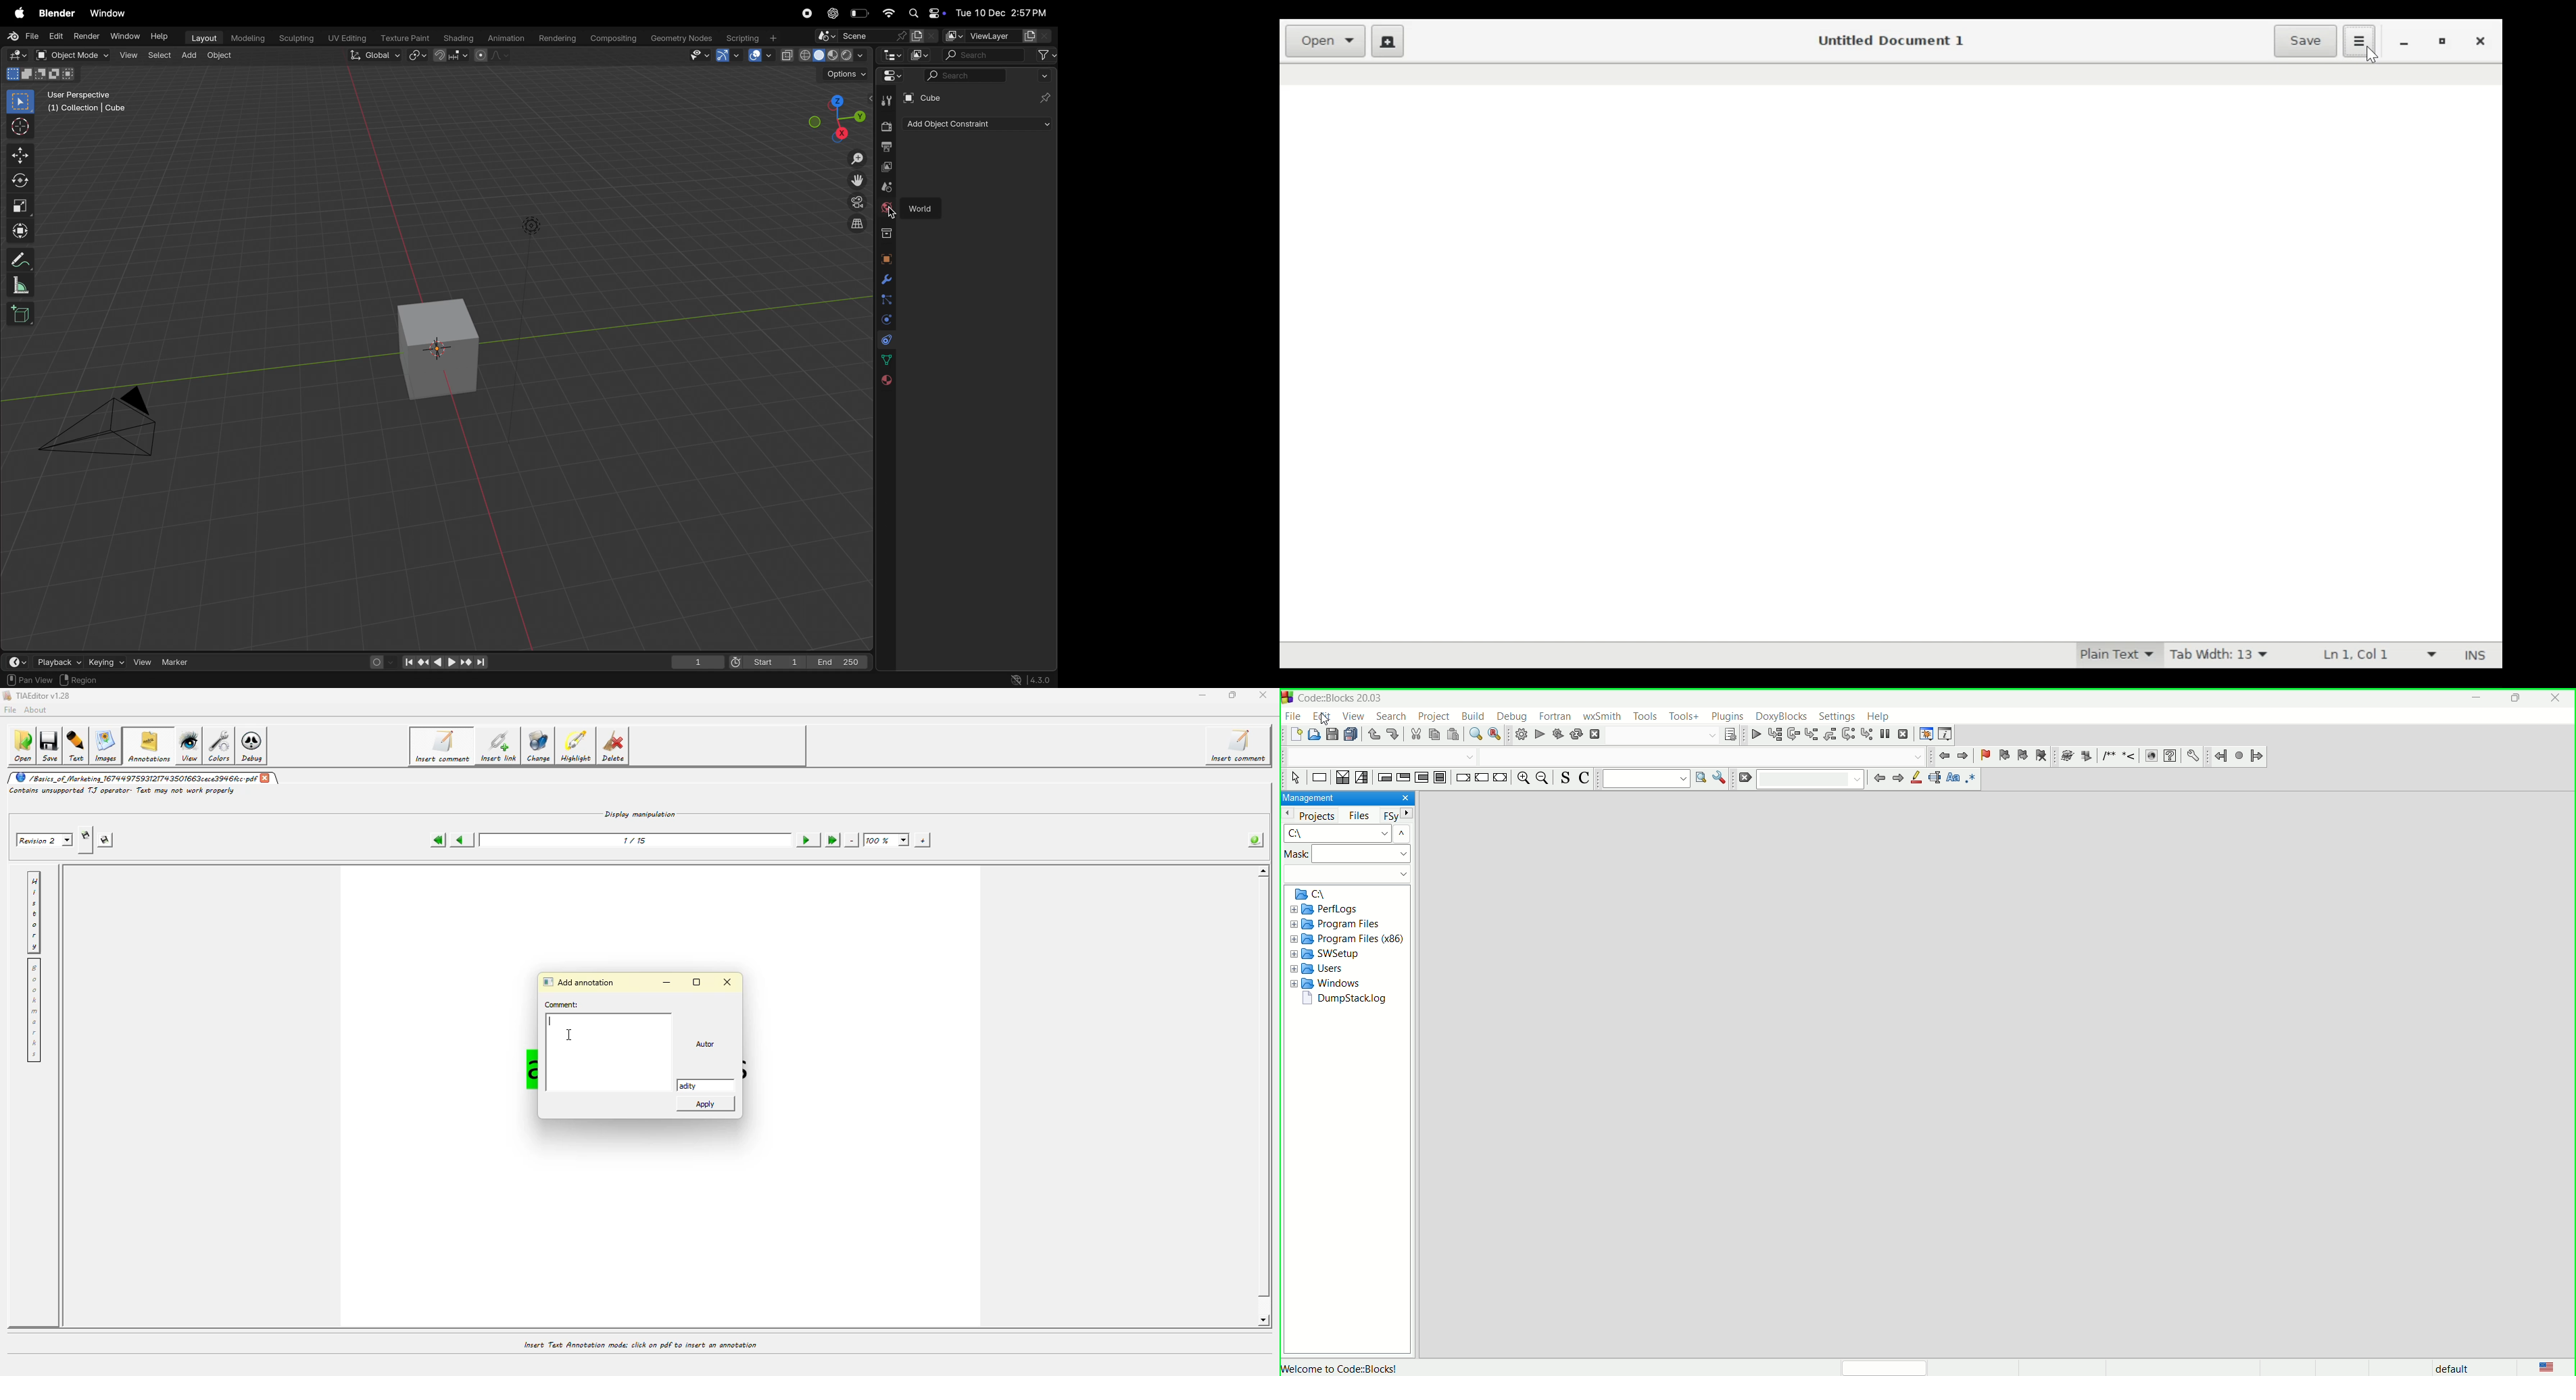 This screenshot has height=1400, width=2576. What do you see at coordinates (1294, 716) in the screenshot?
I see `file` at bounding box center [1294, 716].